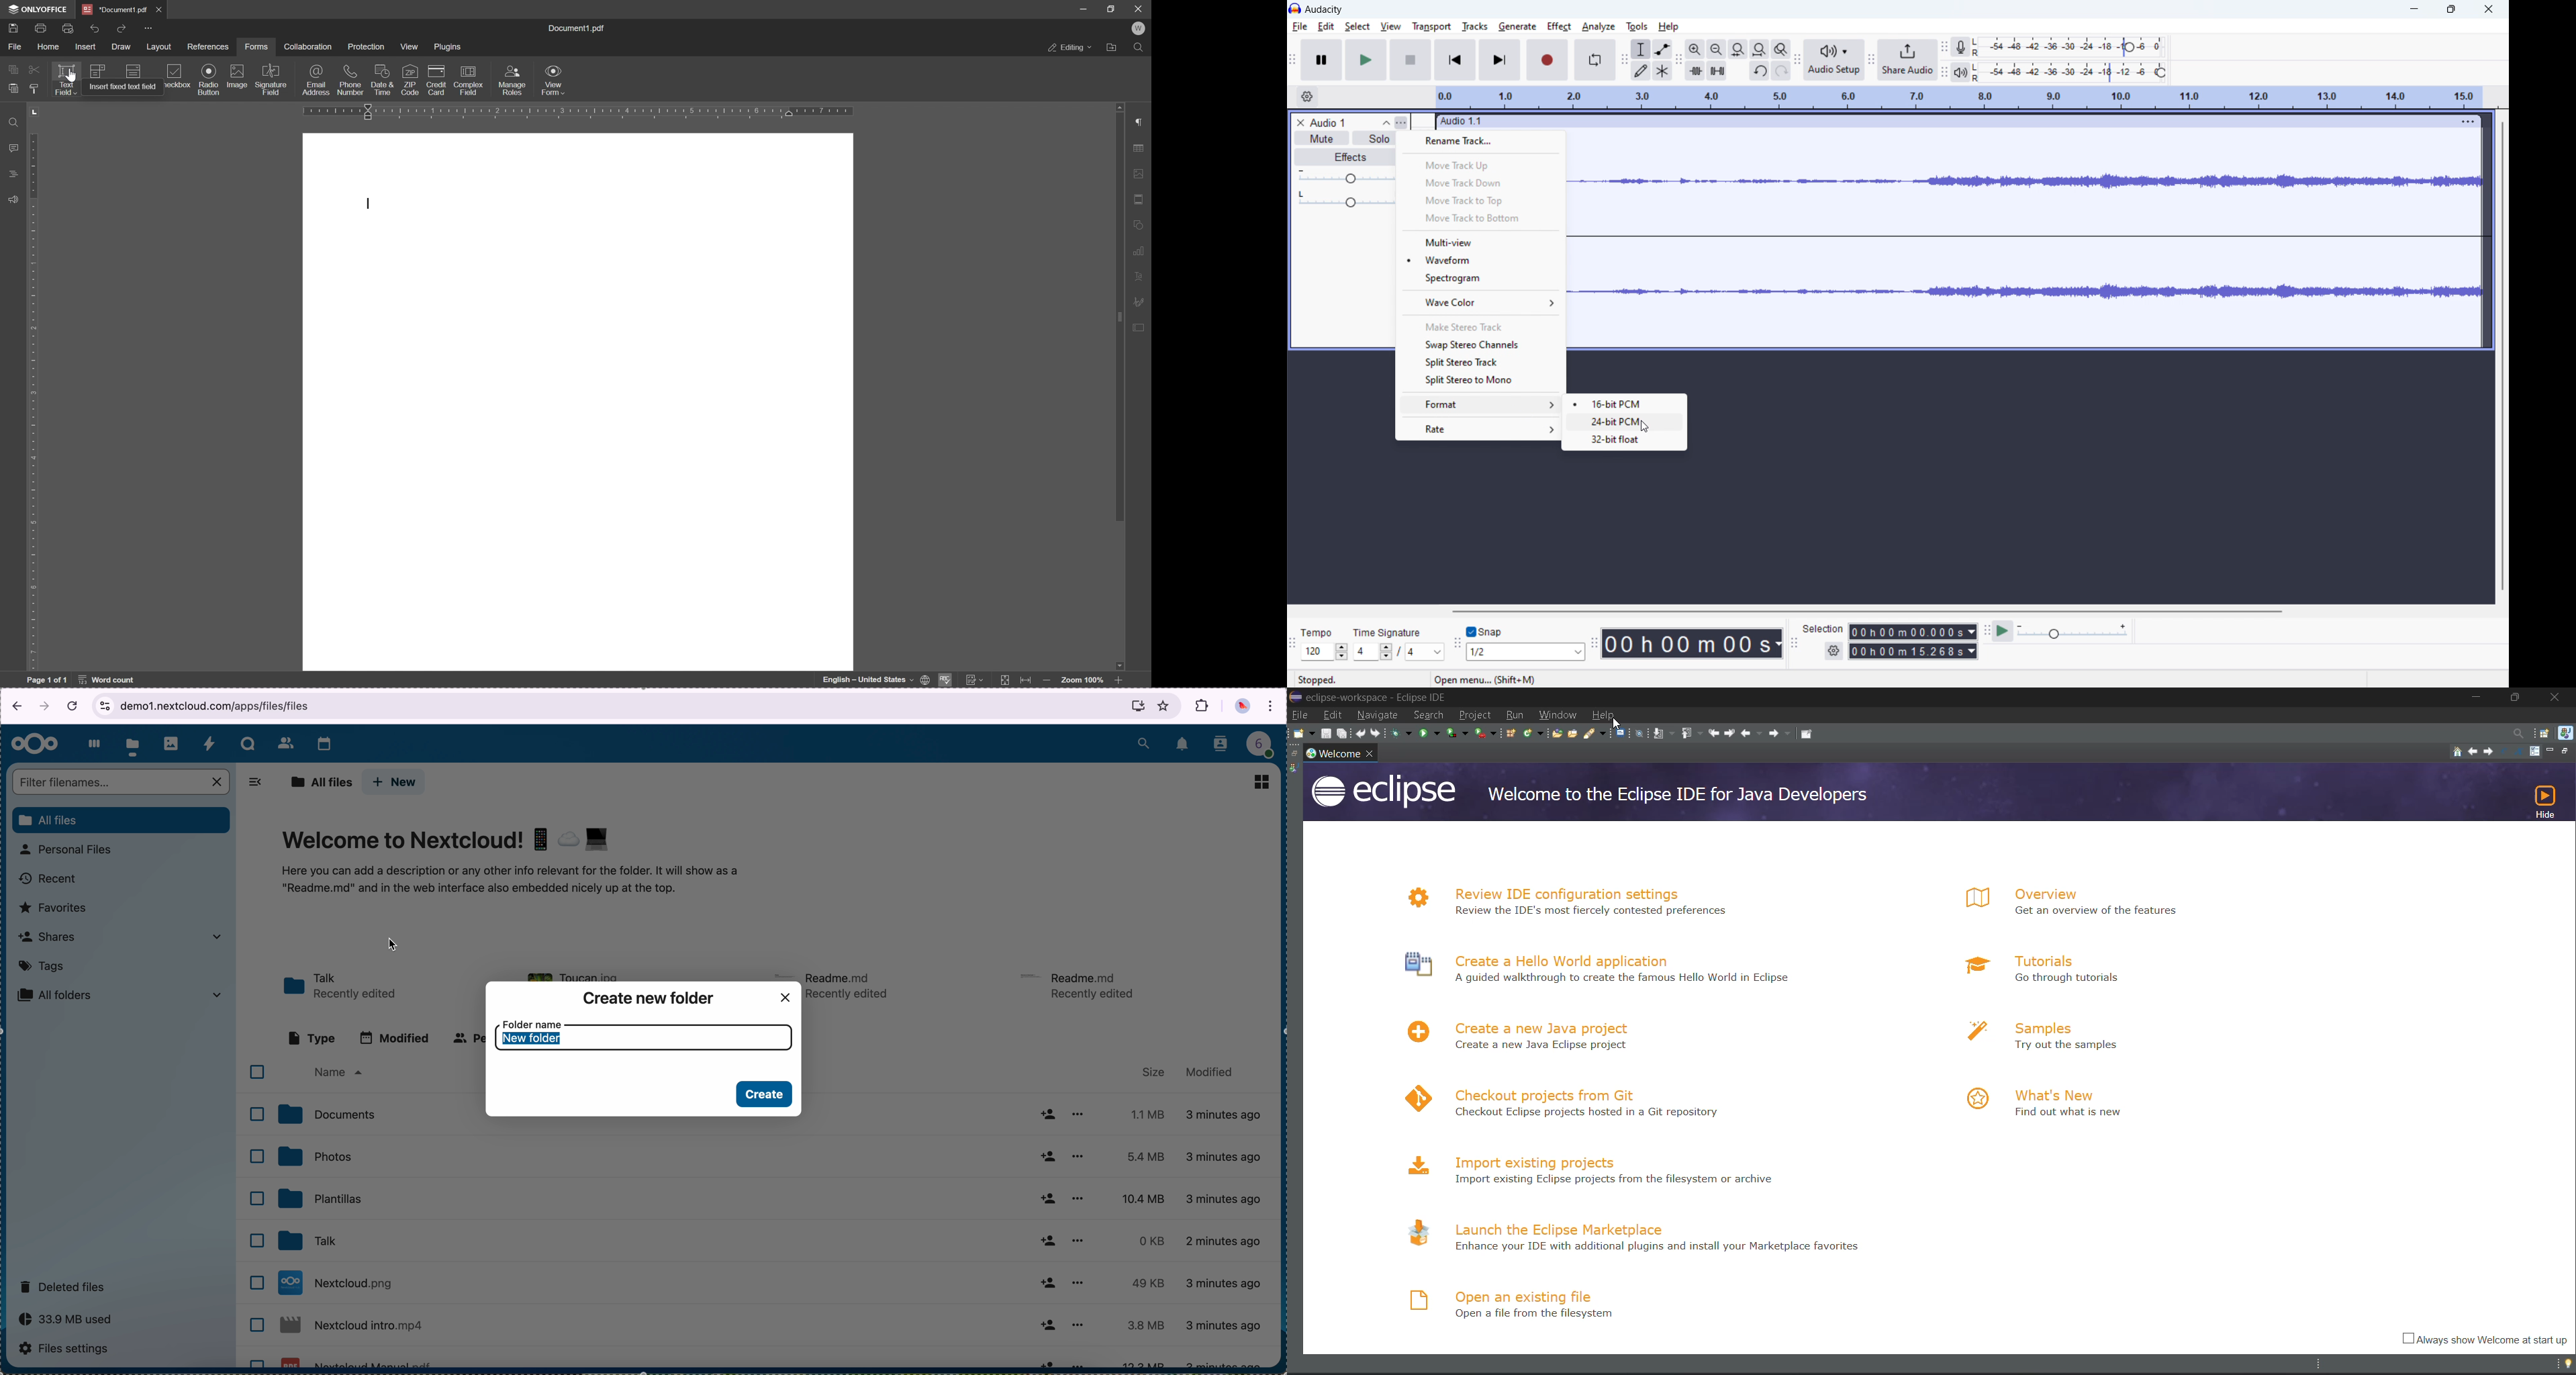  What do you see at coordinates (1410, 59) in the screenshot?
I see `stop` at bounding box center [1410, 59].